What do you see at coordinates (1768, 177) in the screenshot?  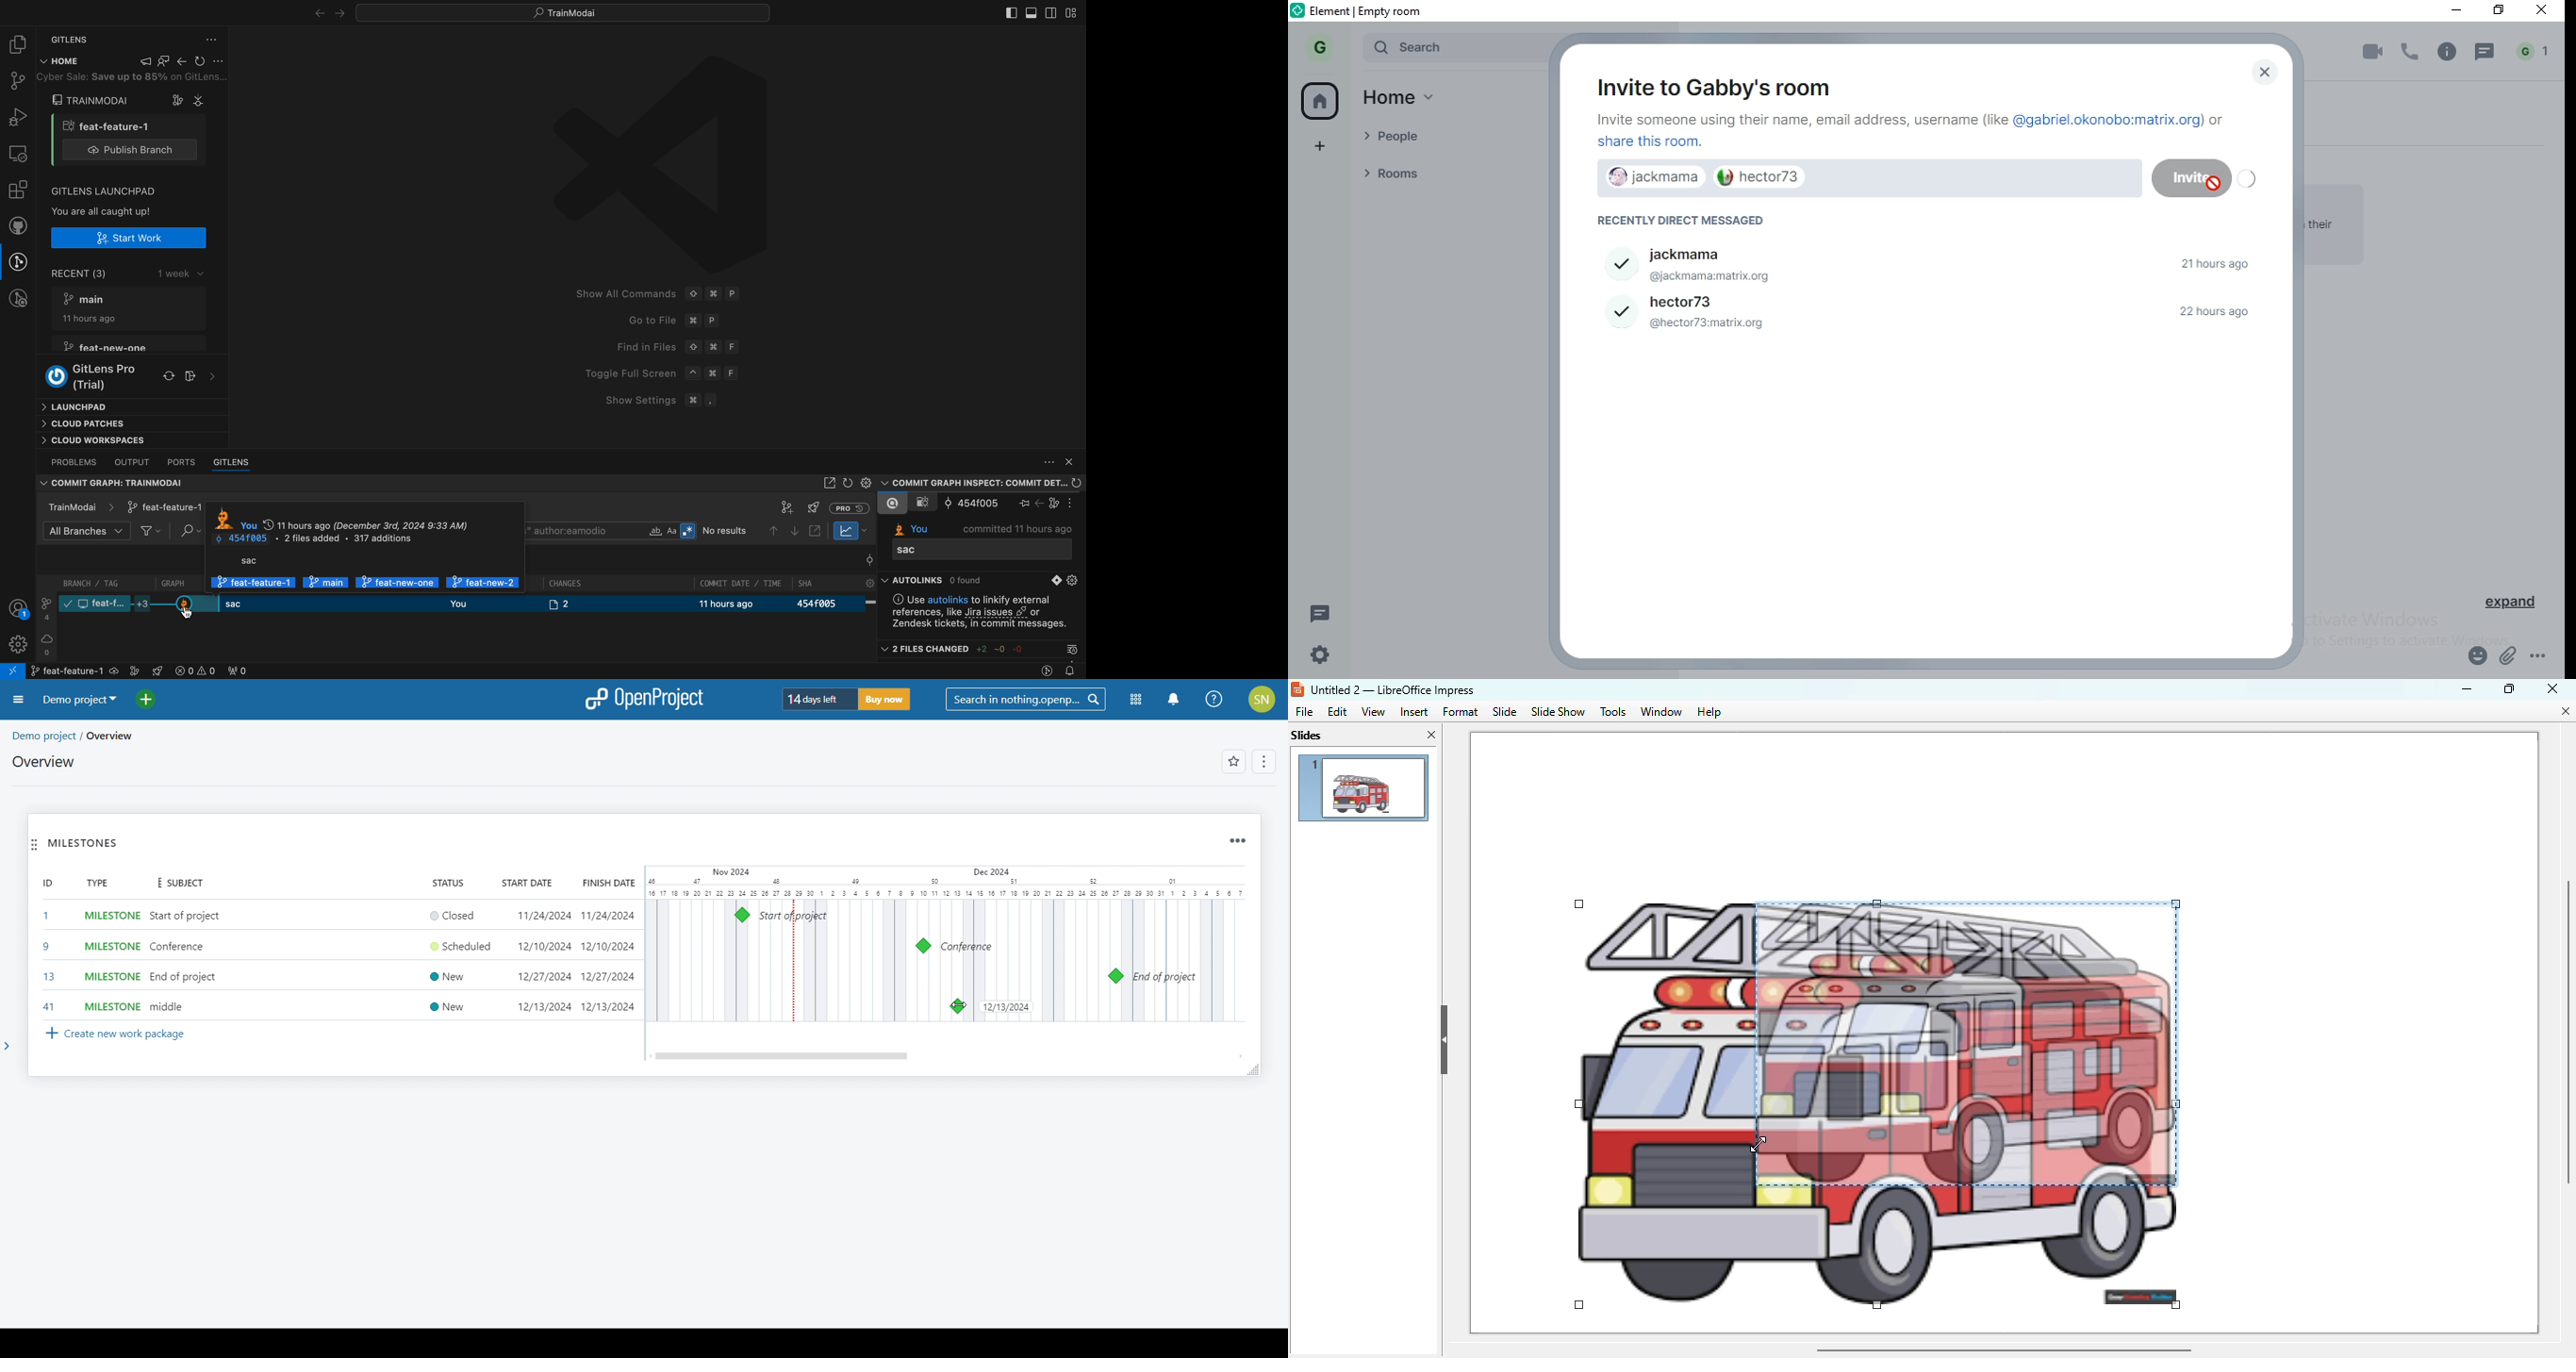 I see `hector73` at bounding box center [1768, 177].